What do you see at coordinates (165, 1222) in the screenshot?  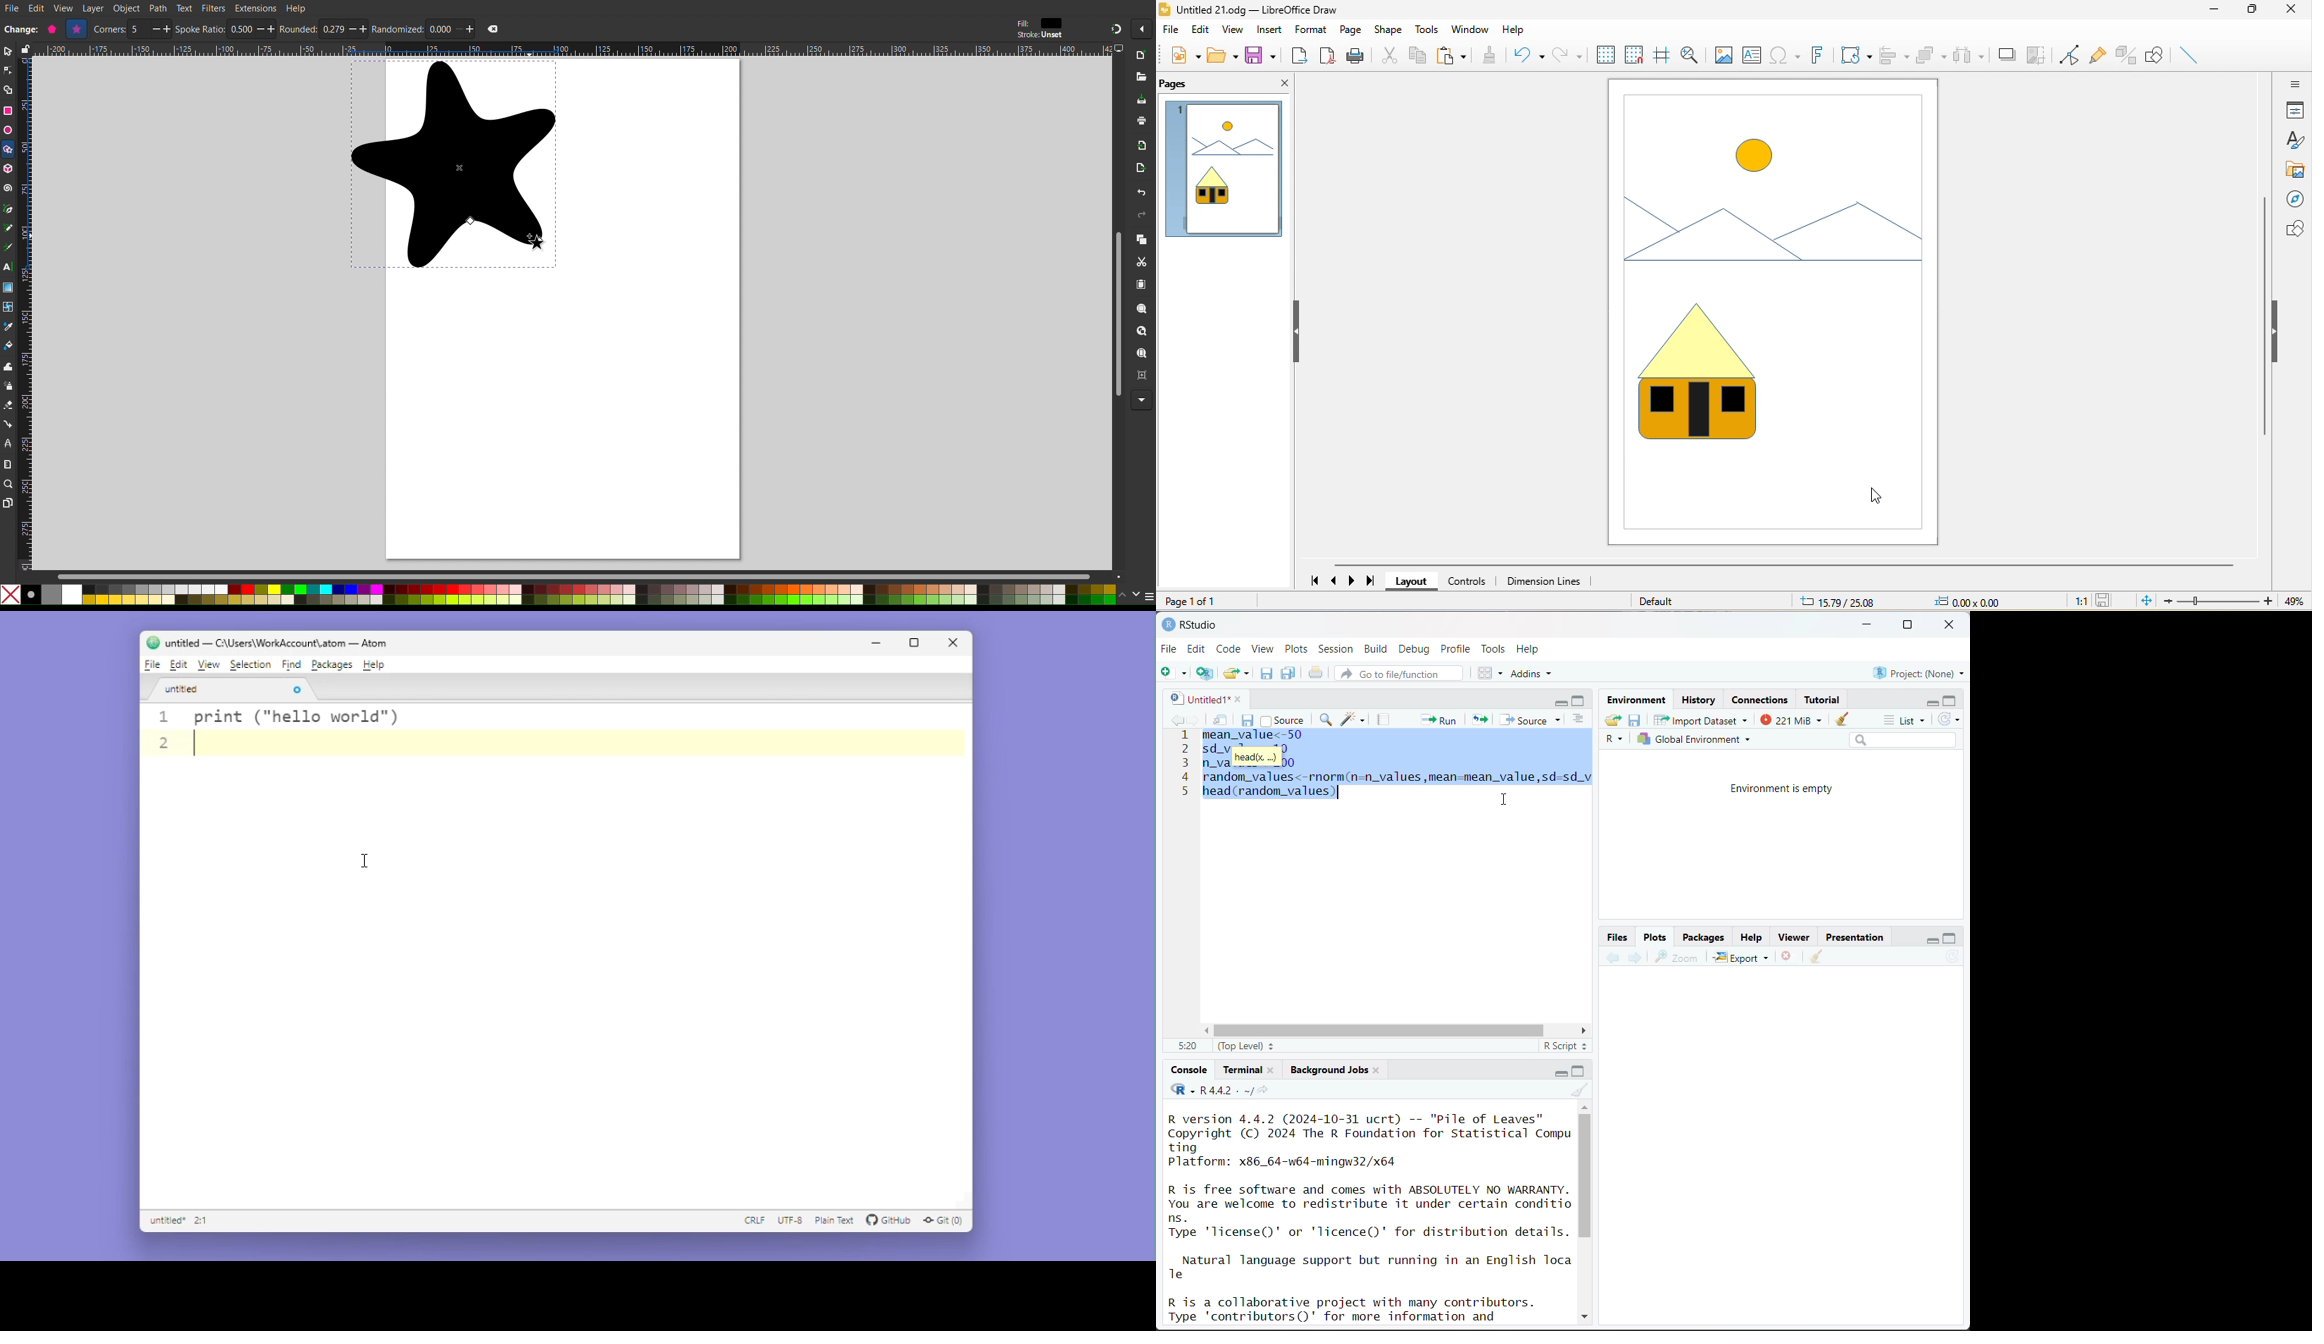 I see `Untilled` at bounding box center [165, 1222].